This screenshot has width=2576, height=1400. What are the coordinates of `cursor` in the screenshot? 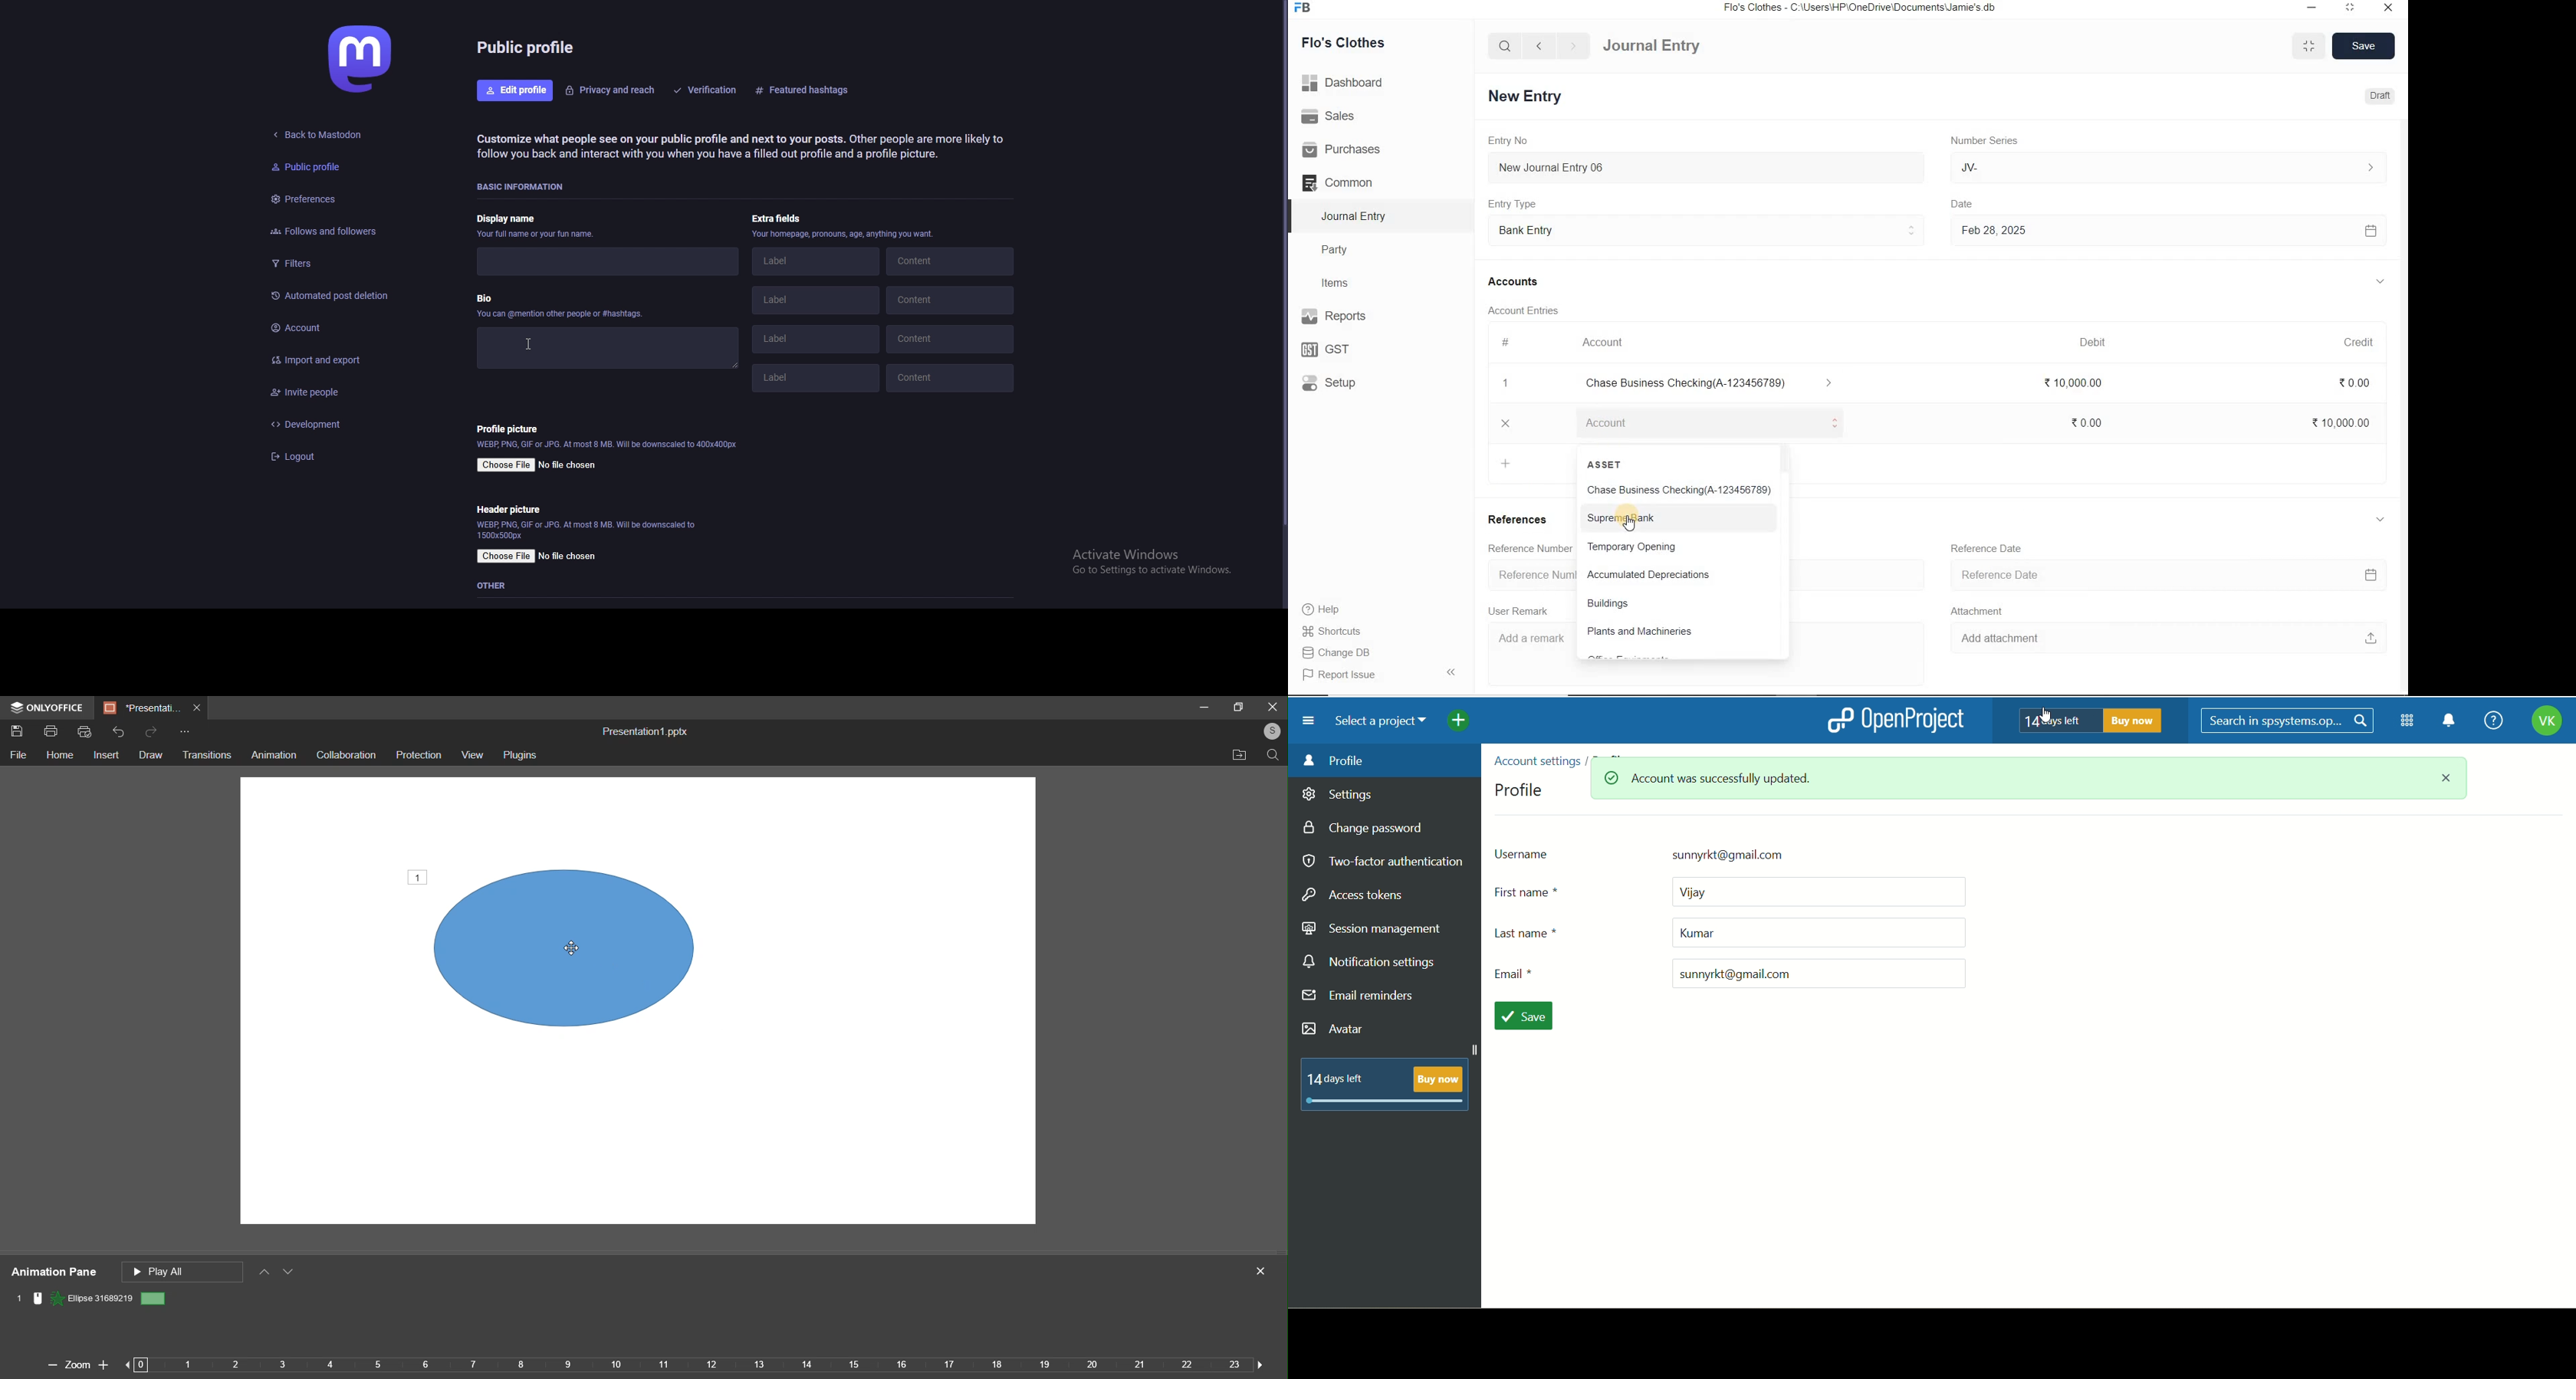 It's located at (576, 949).